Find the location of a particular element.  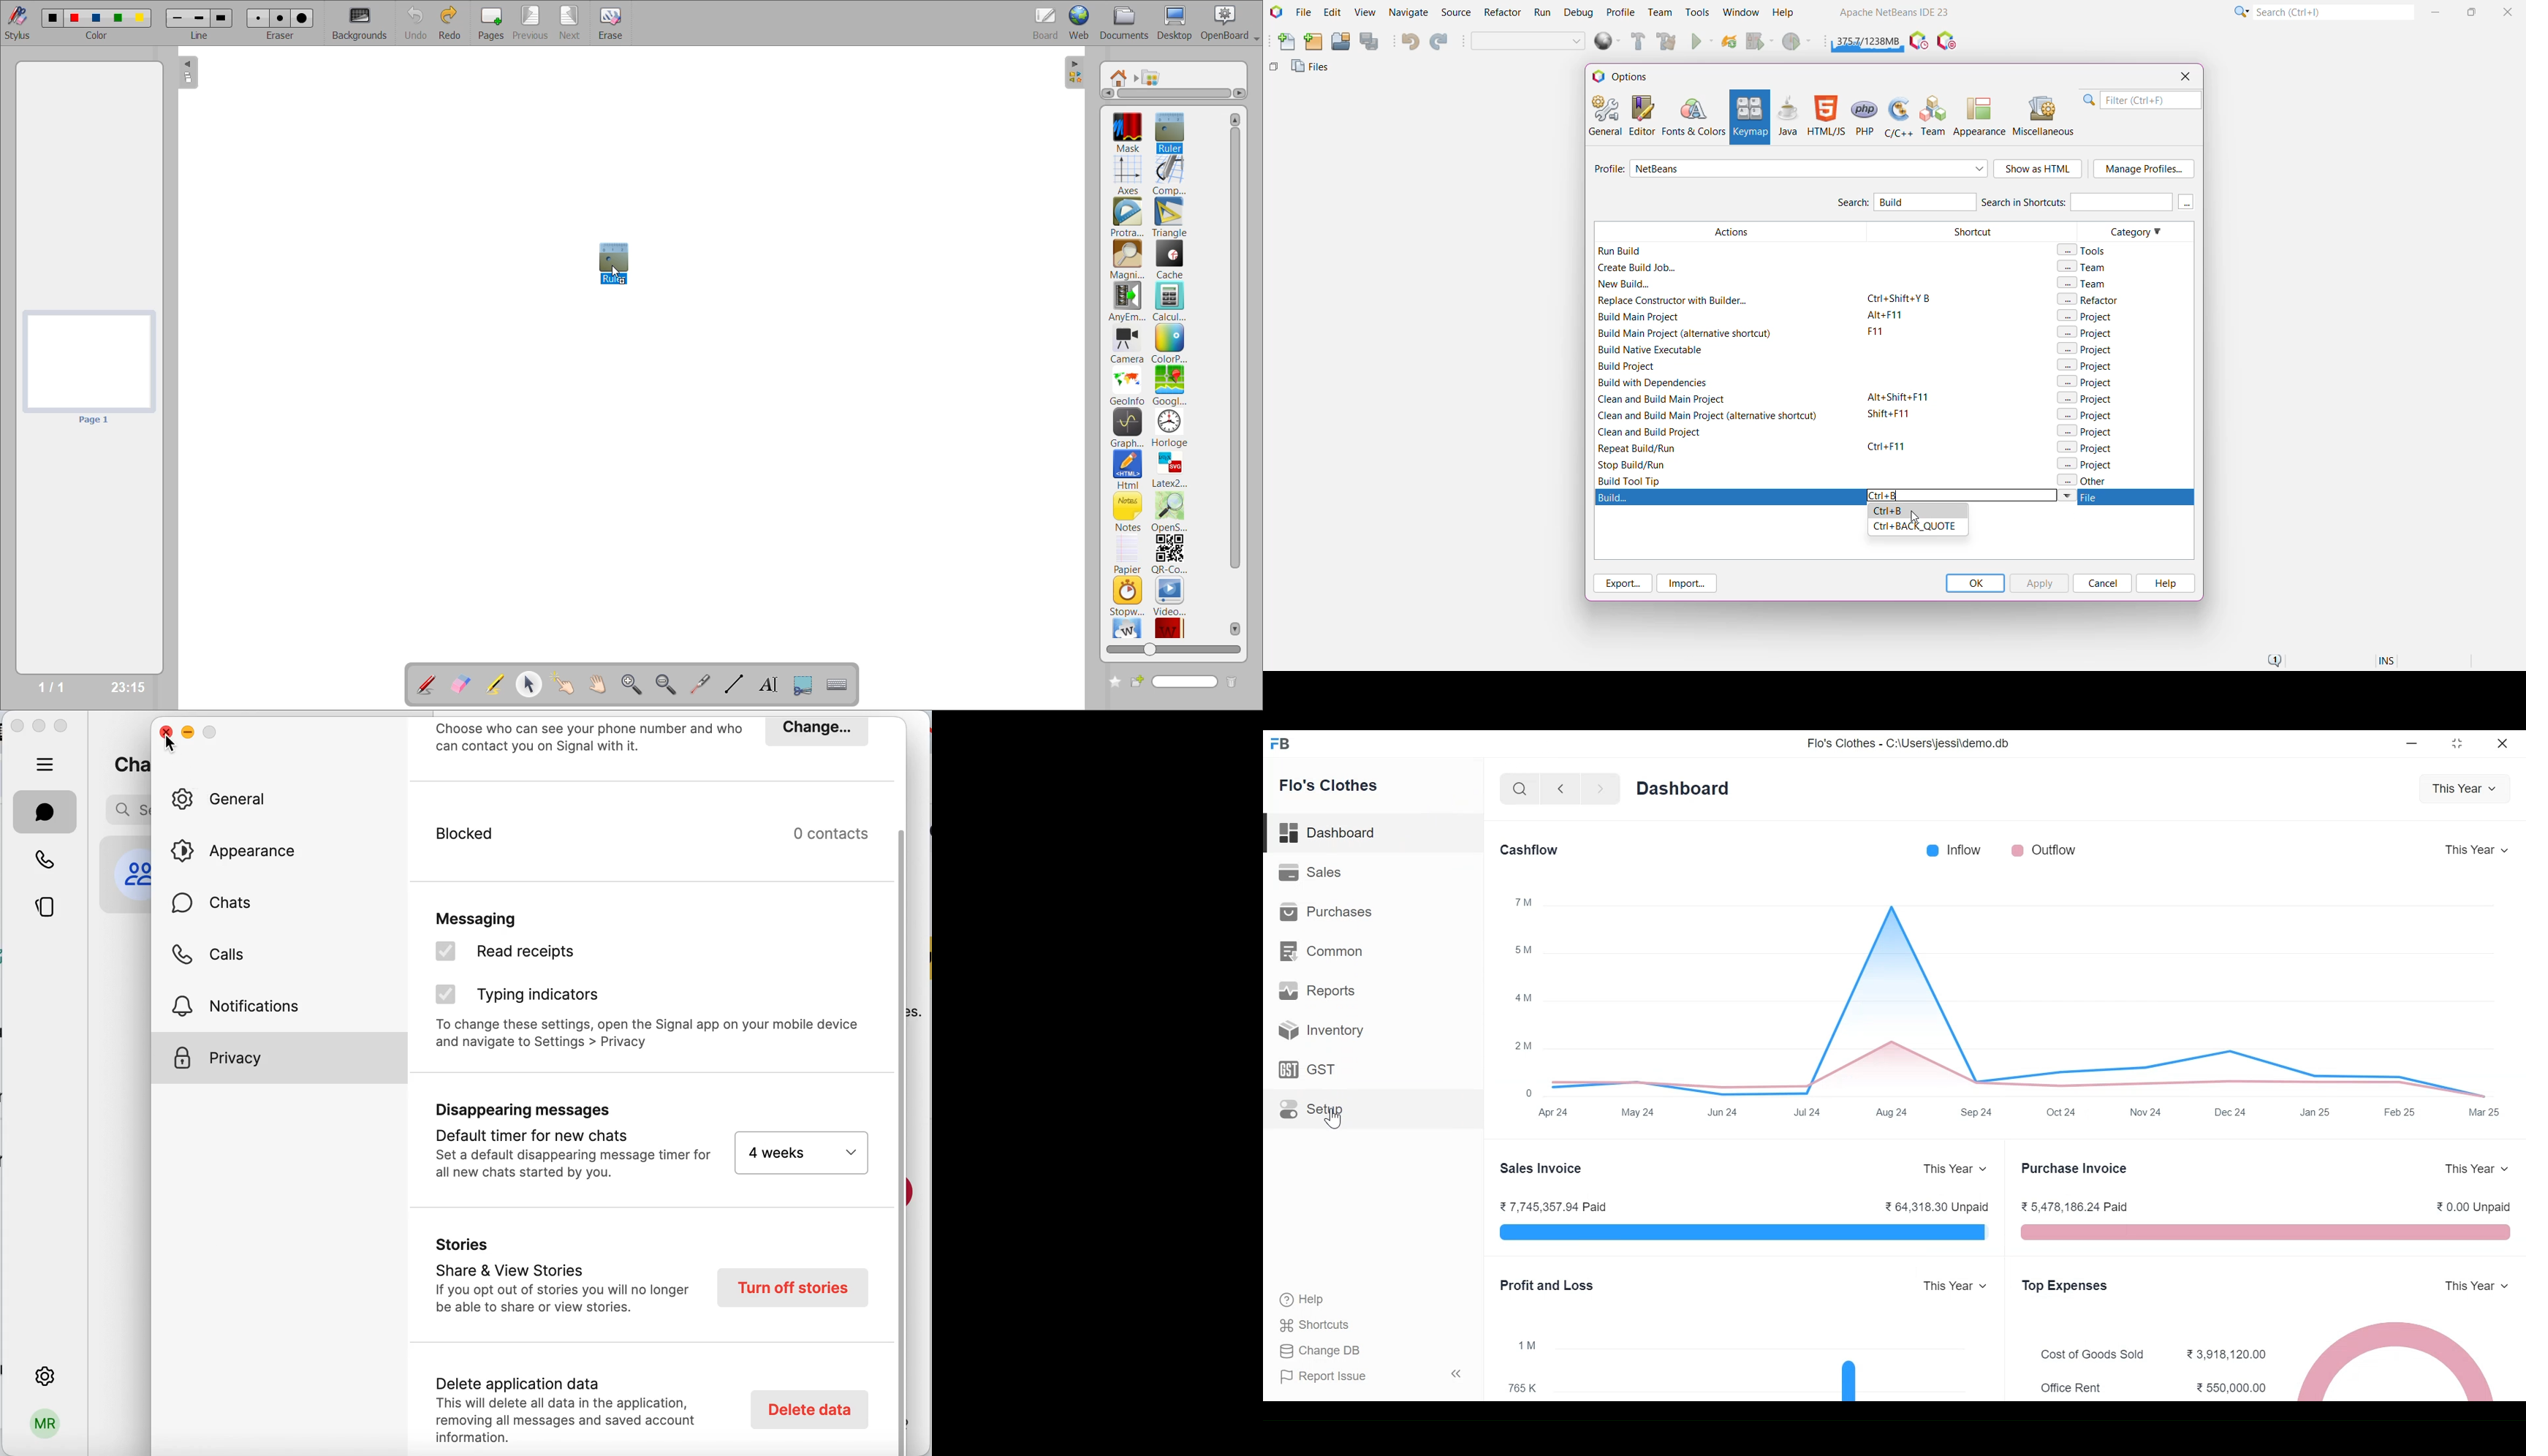

restore down is located at coordinates (2456, 744).